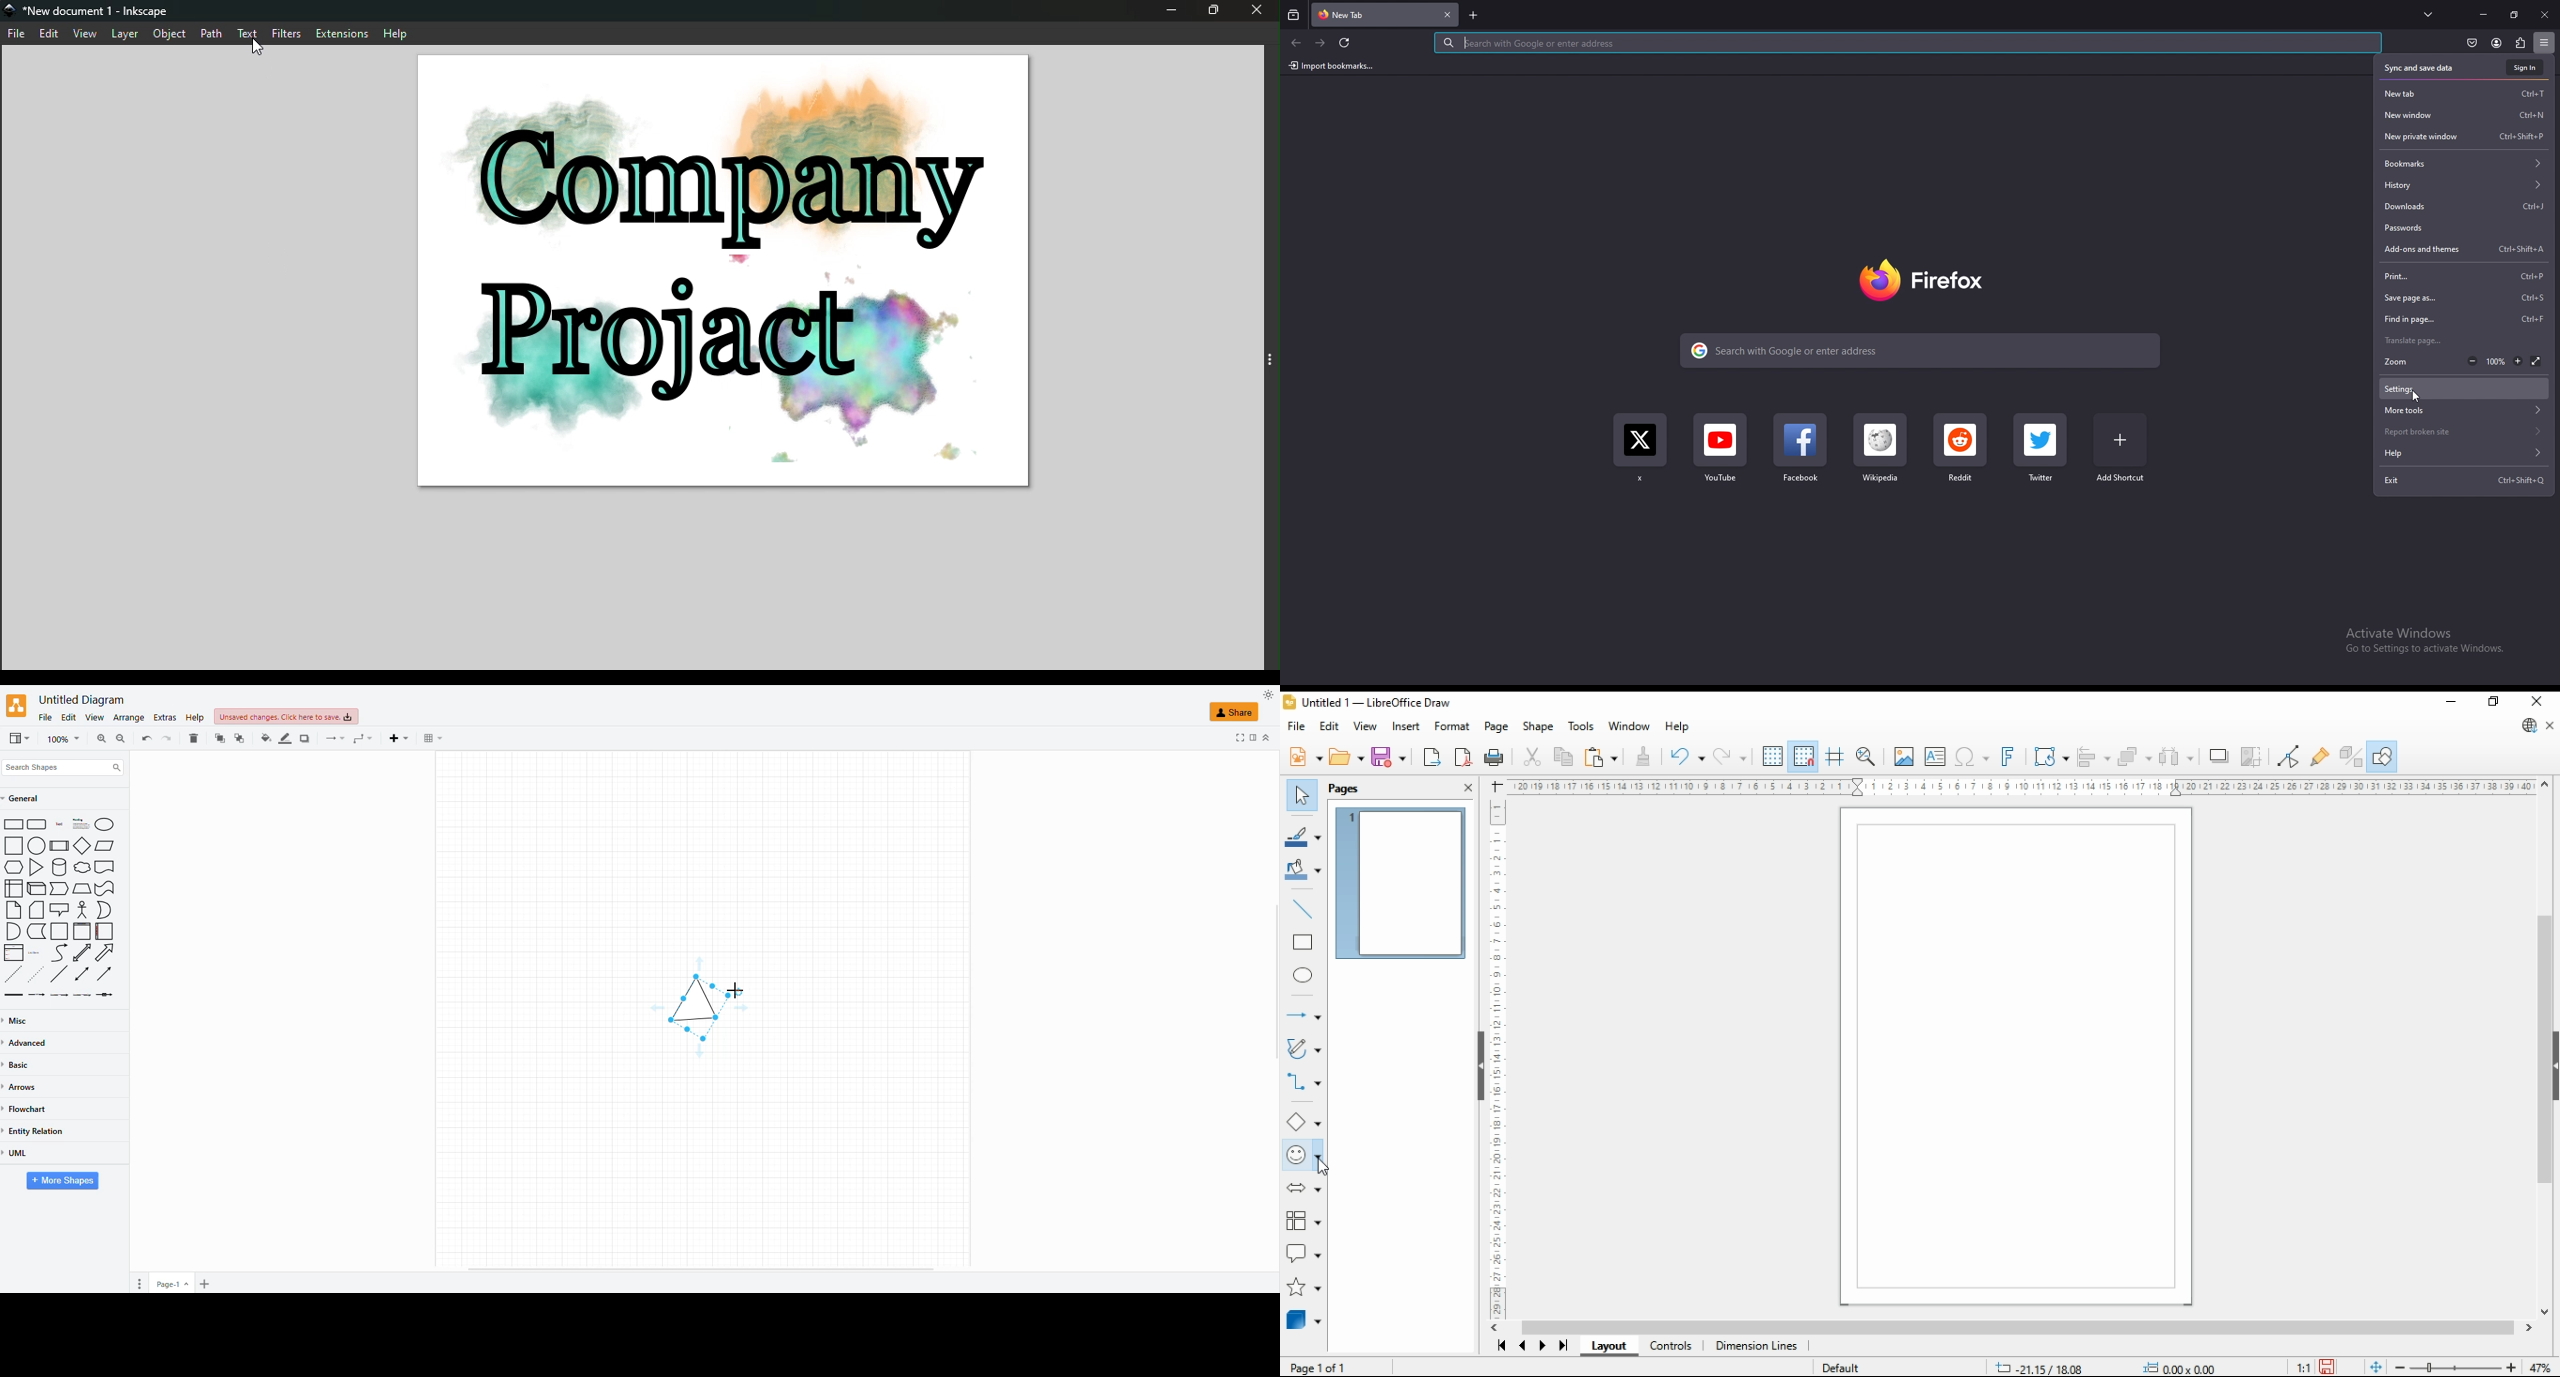  I want to click on search bar, so click(1920, 350).